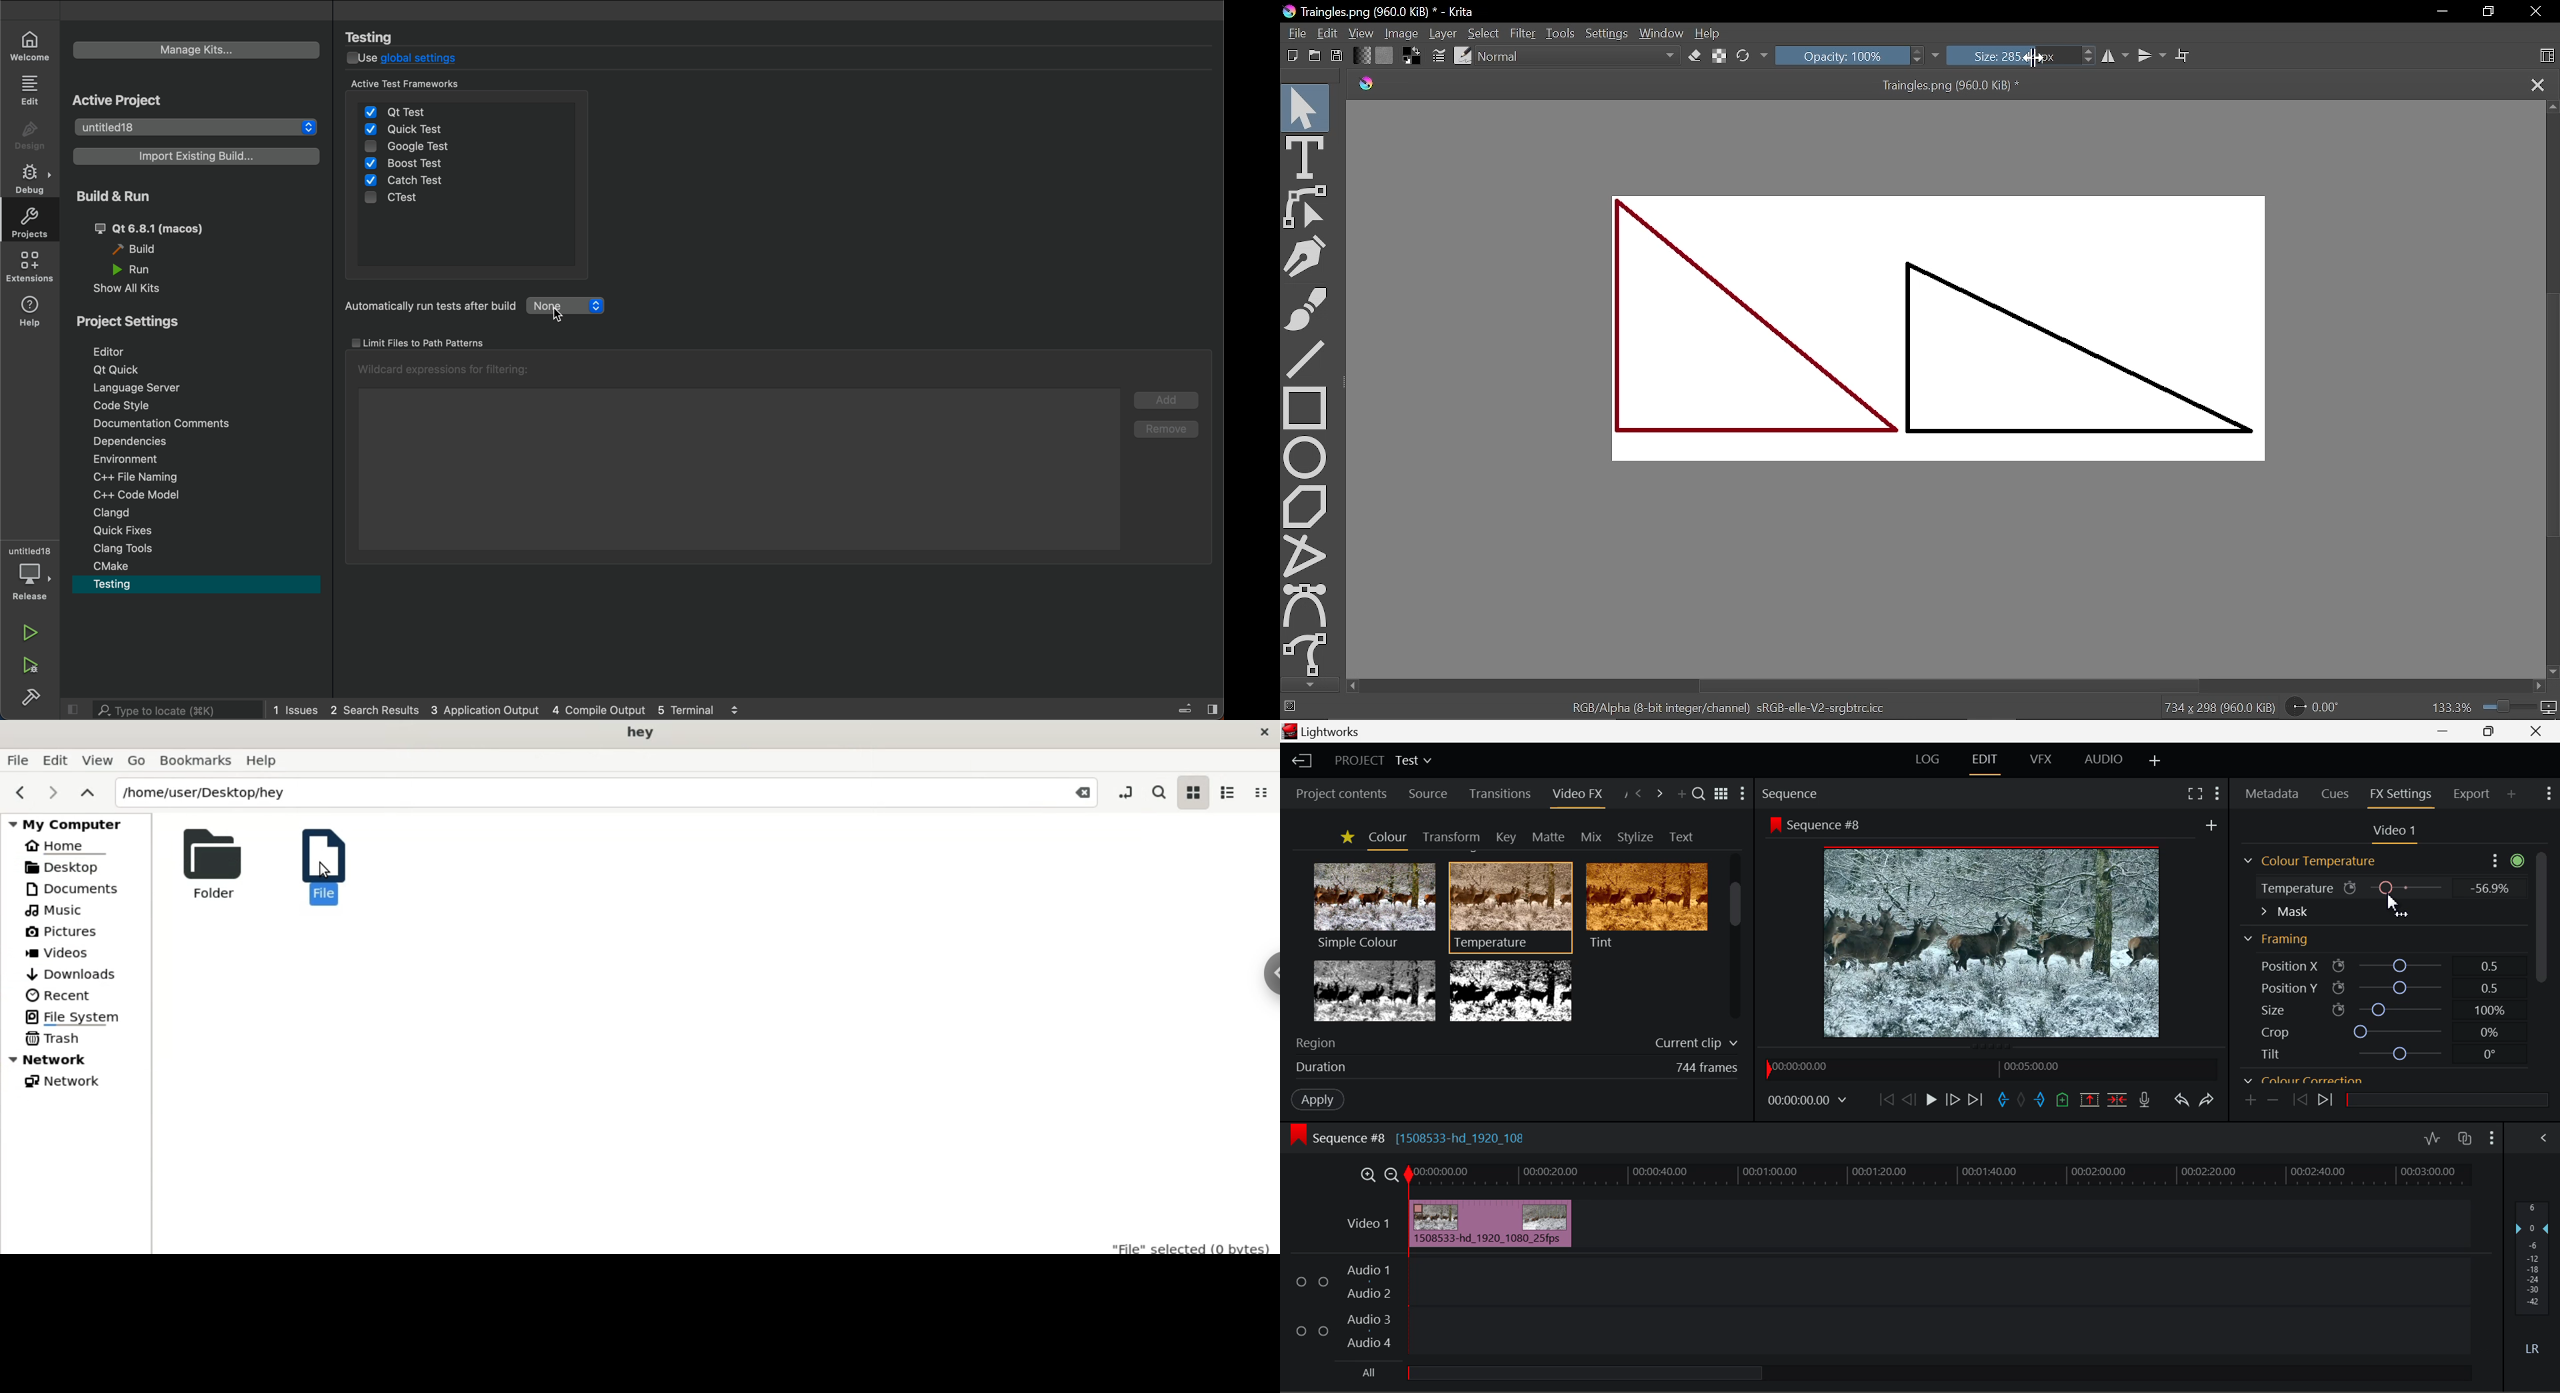 This screenshot has width=2576, height=1400. I want to click on Project Title, so click(1383, 759).